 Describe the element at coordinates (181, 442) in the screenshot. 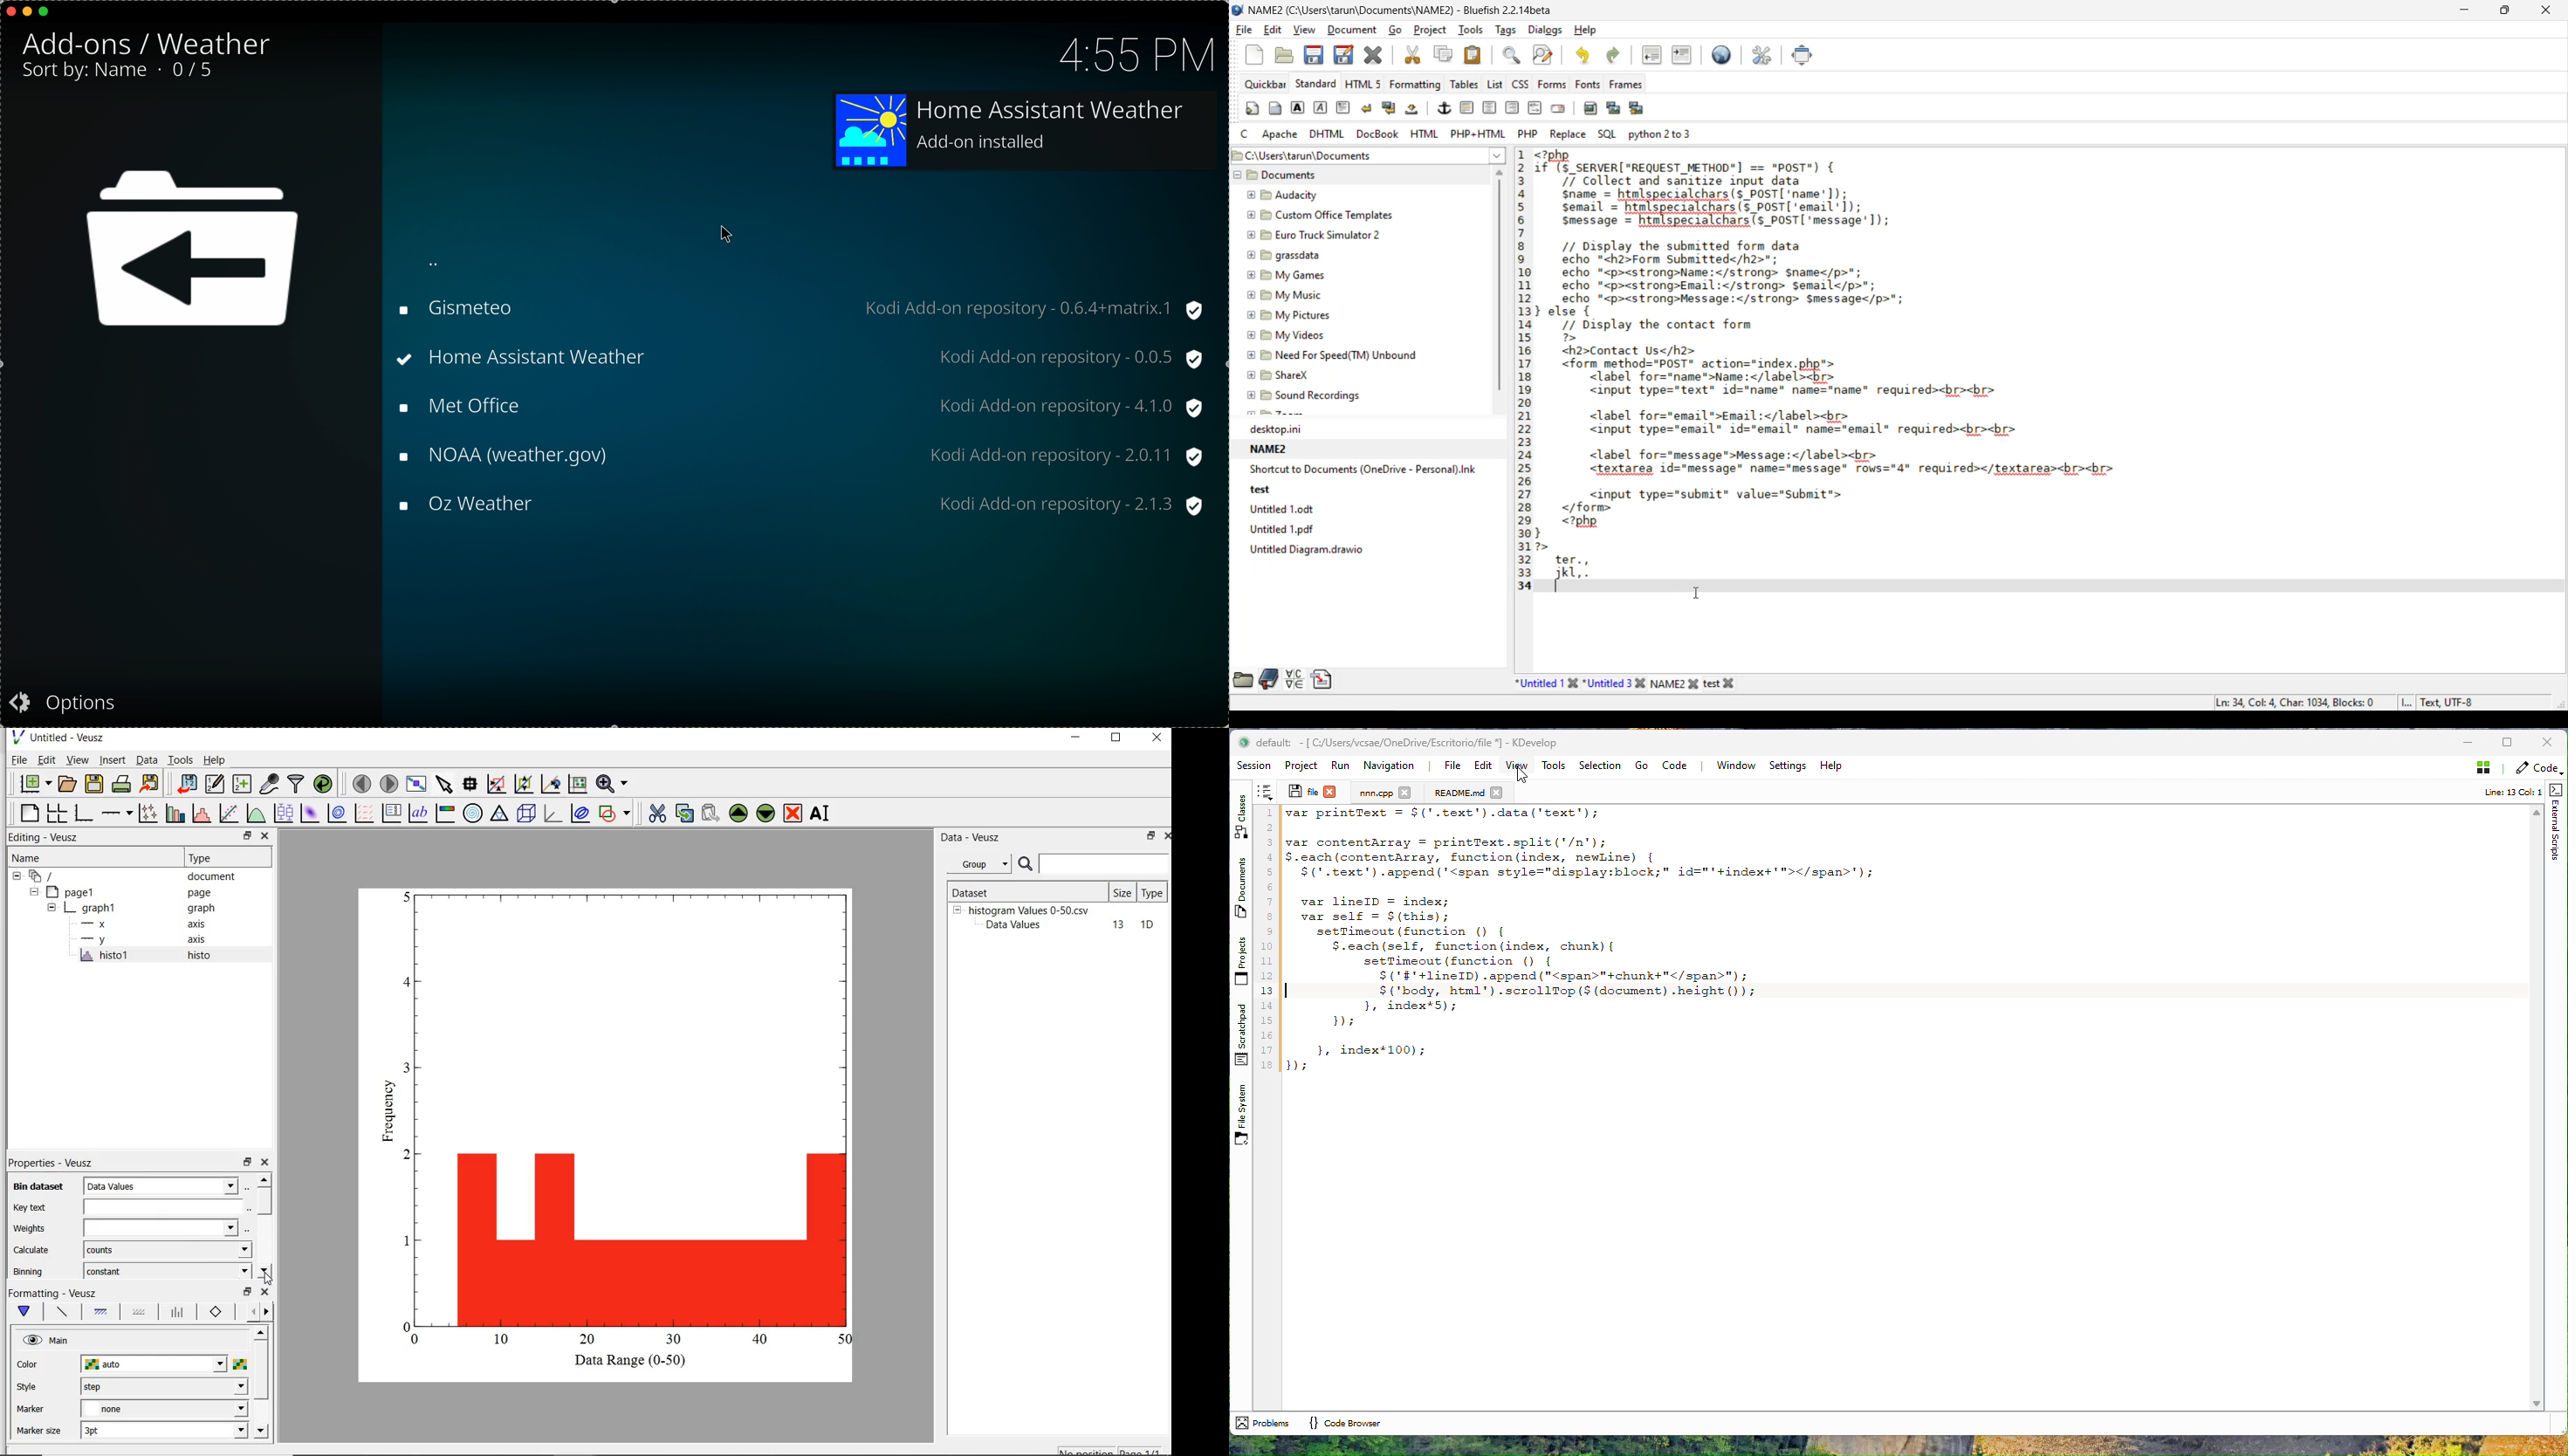

I see `description` at that location.